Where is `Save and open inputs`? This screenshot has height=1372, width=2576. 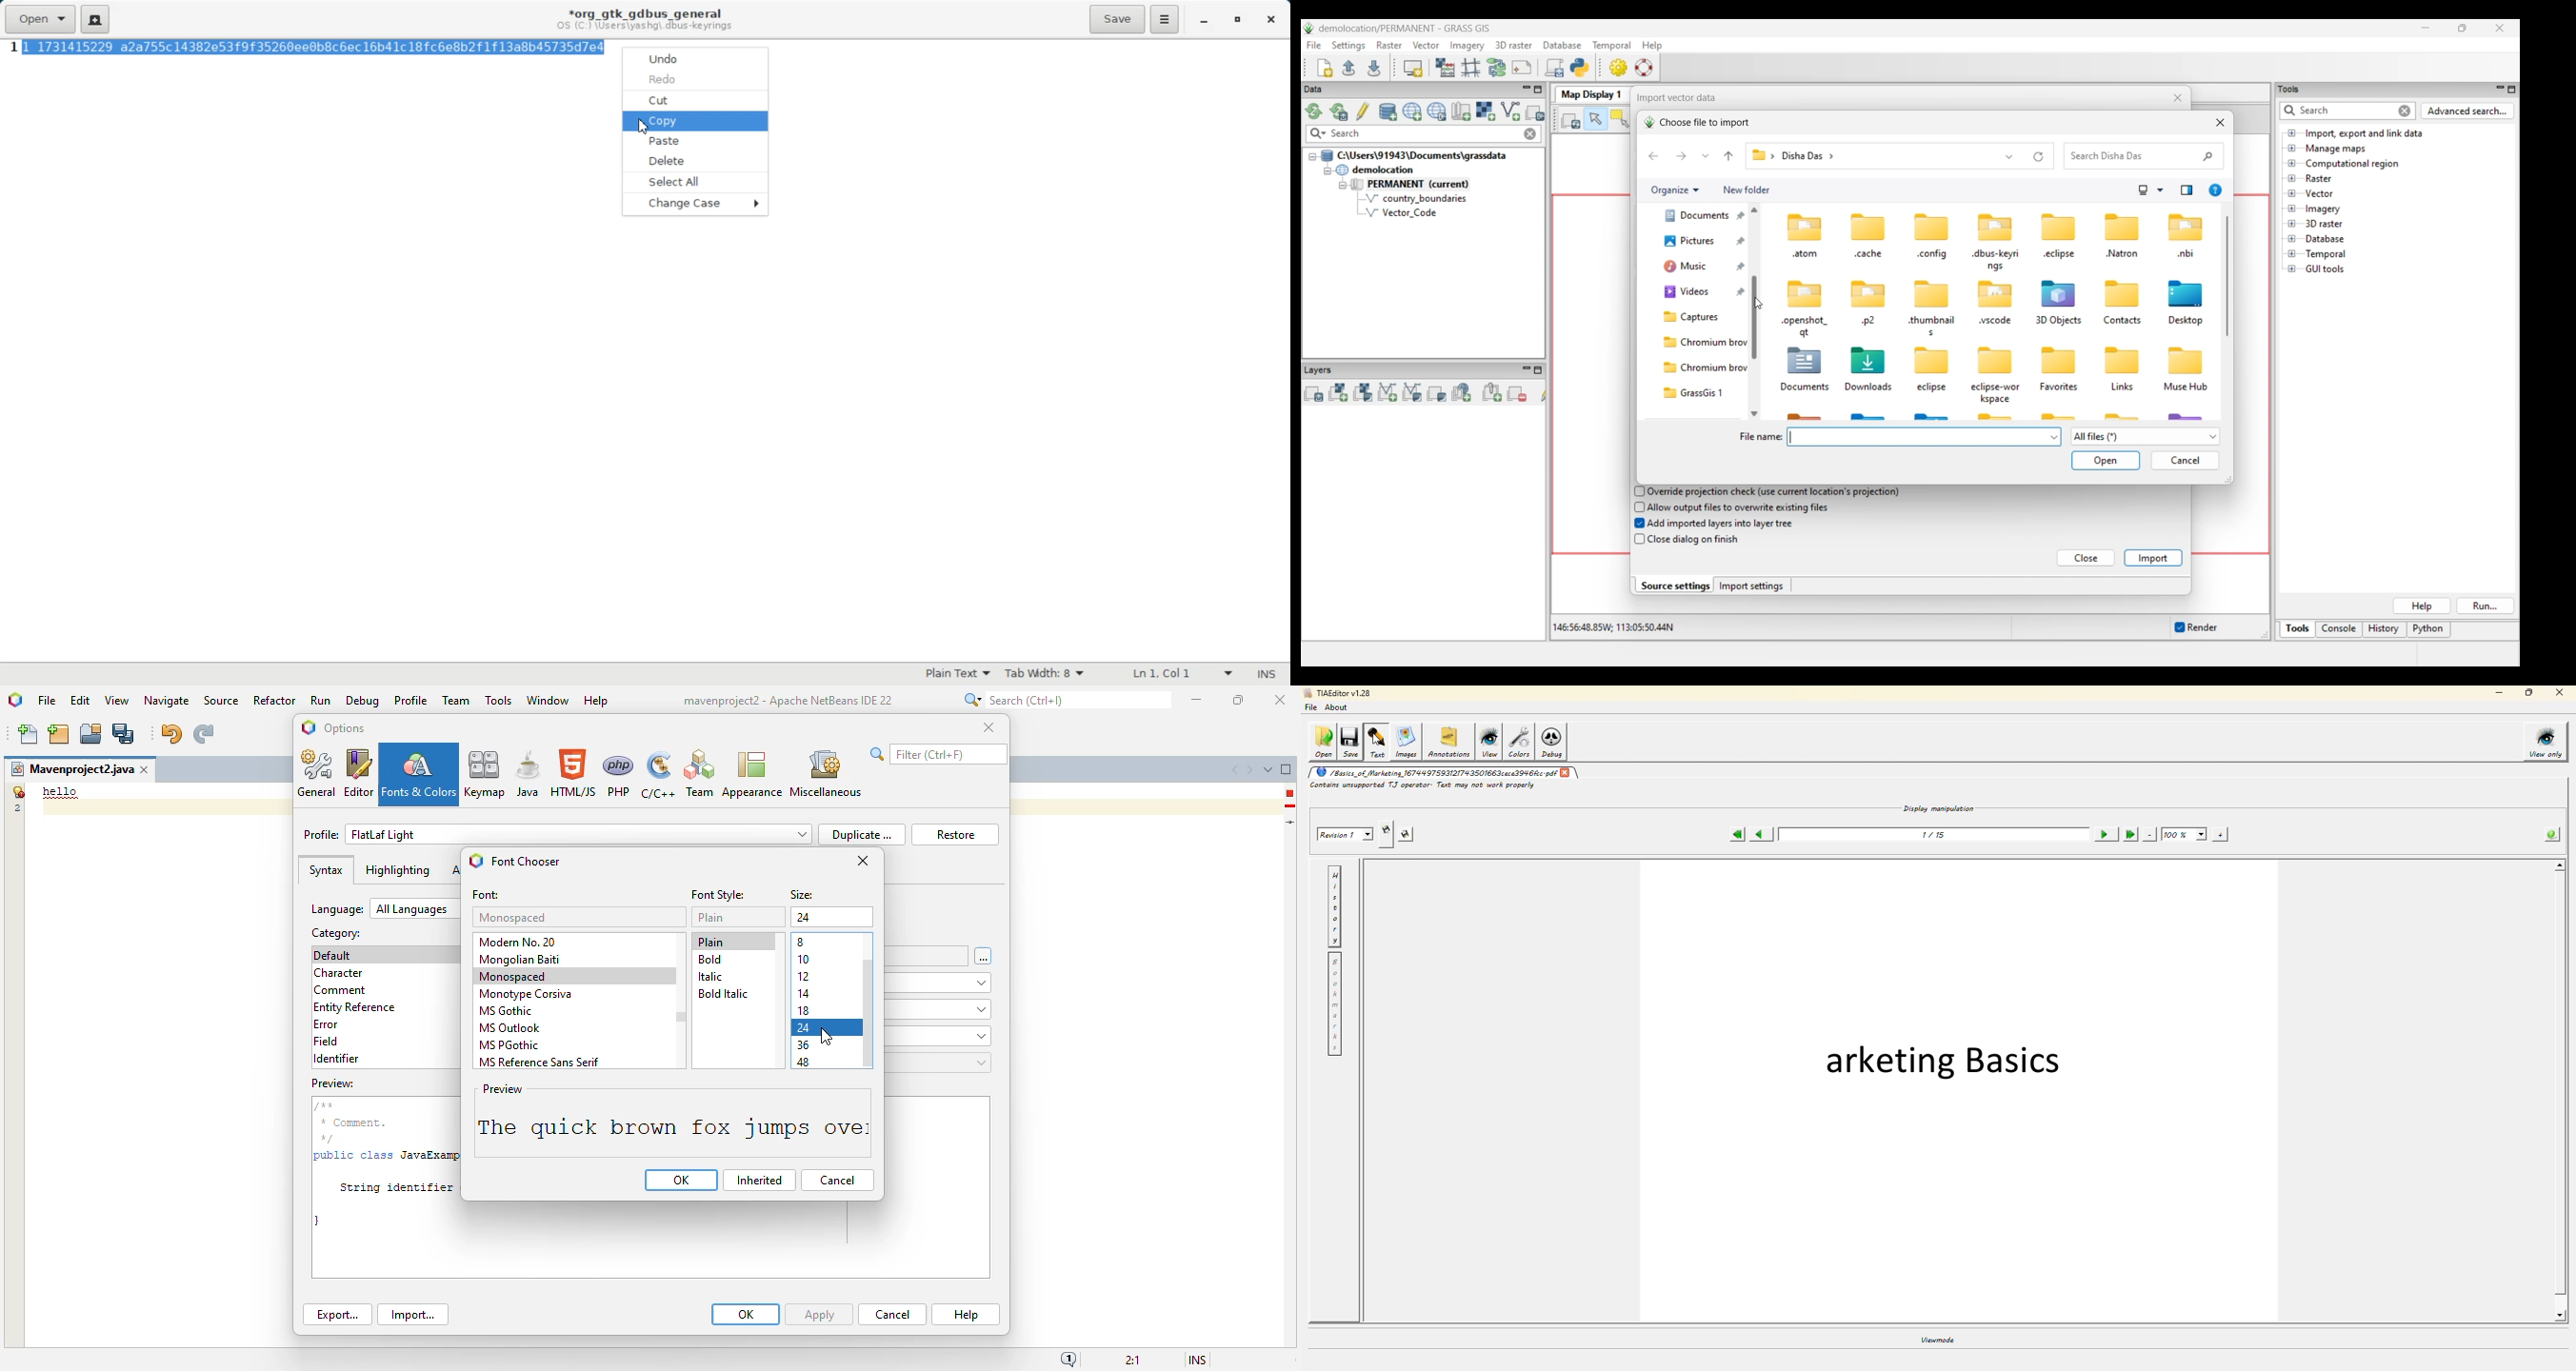
Save and open inputs is located at coordinates (2105, 461).